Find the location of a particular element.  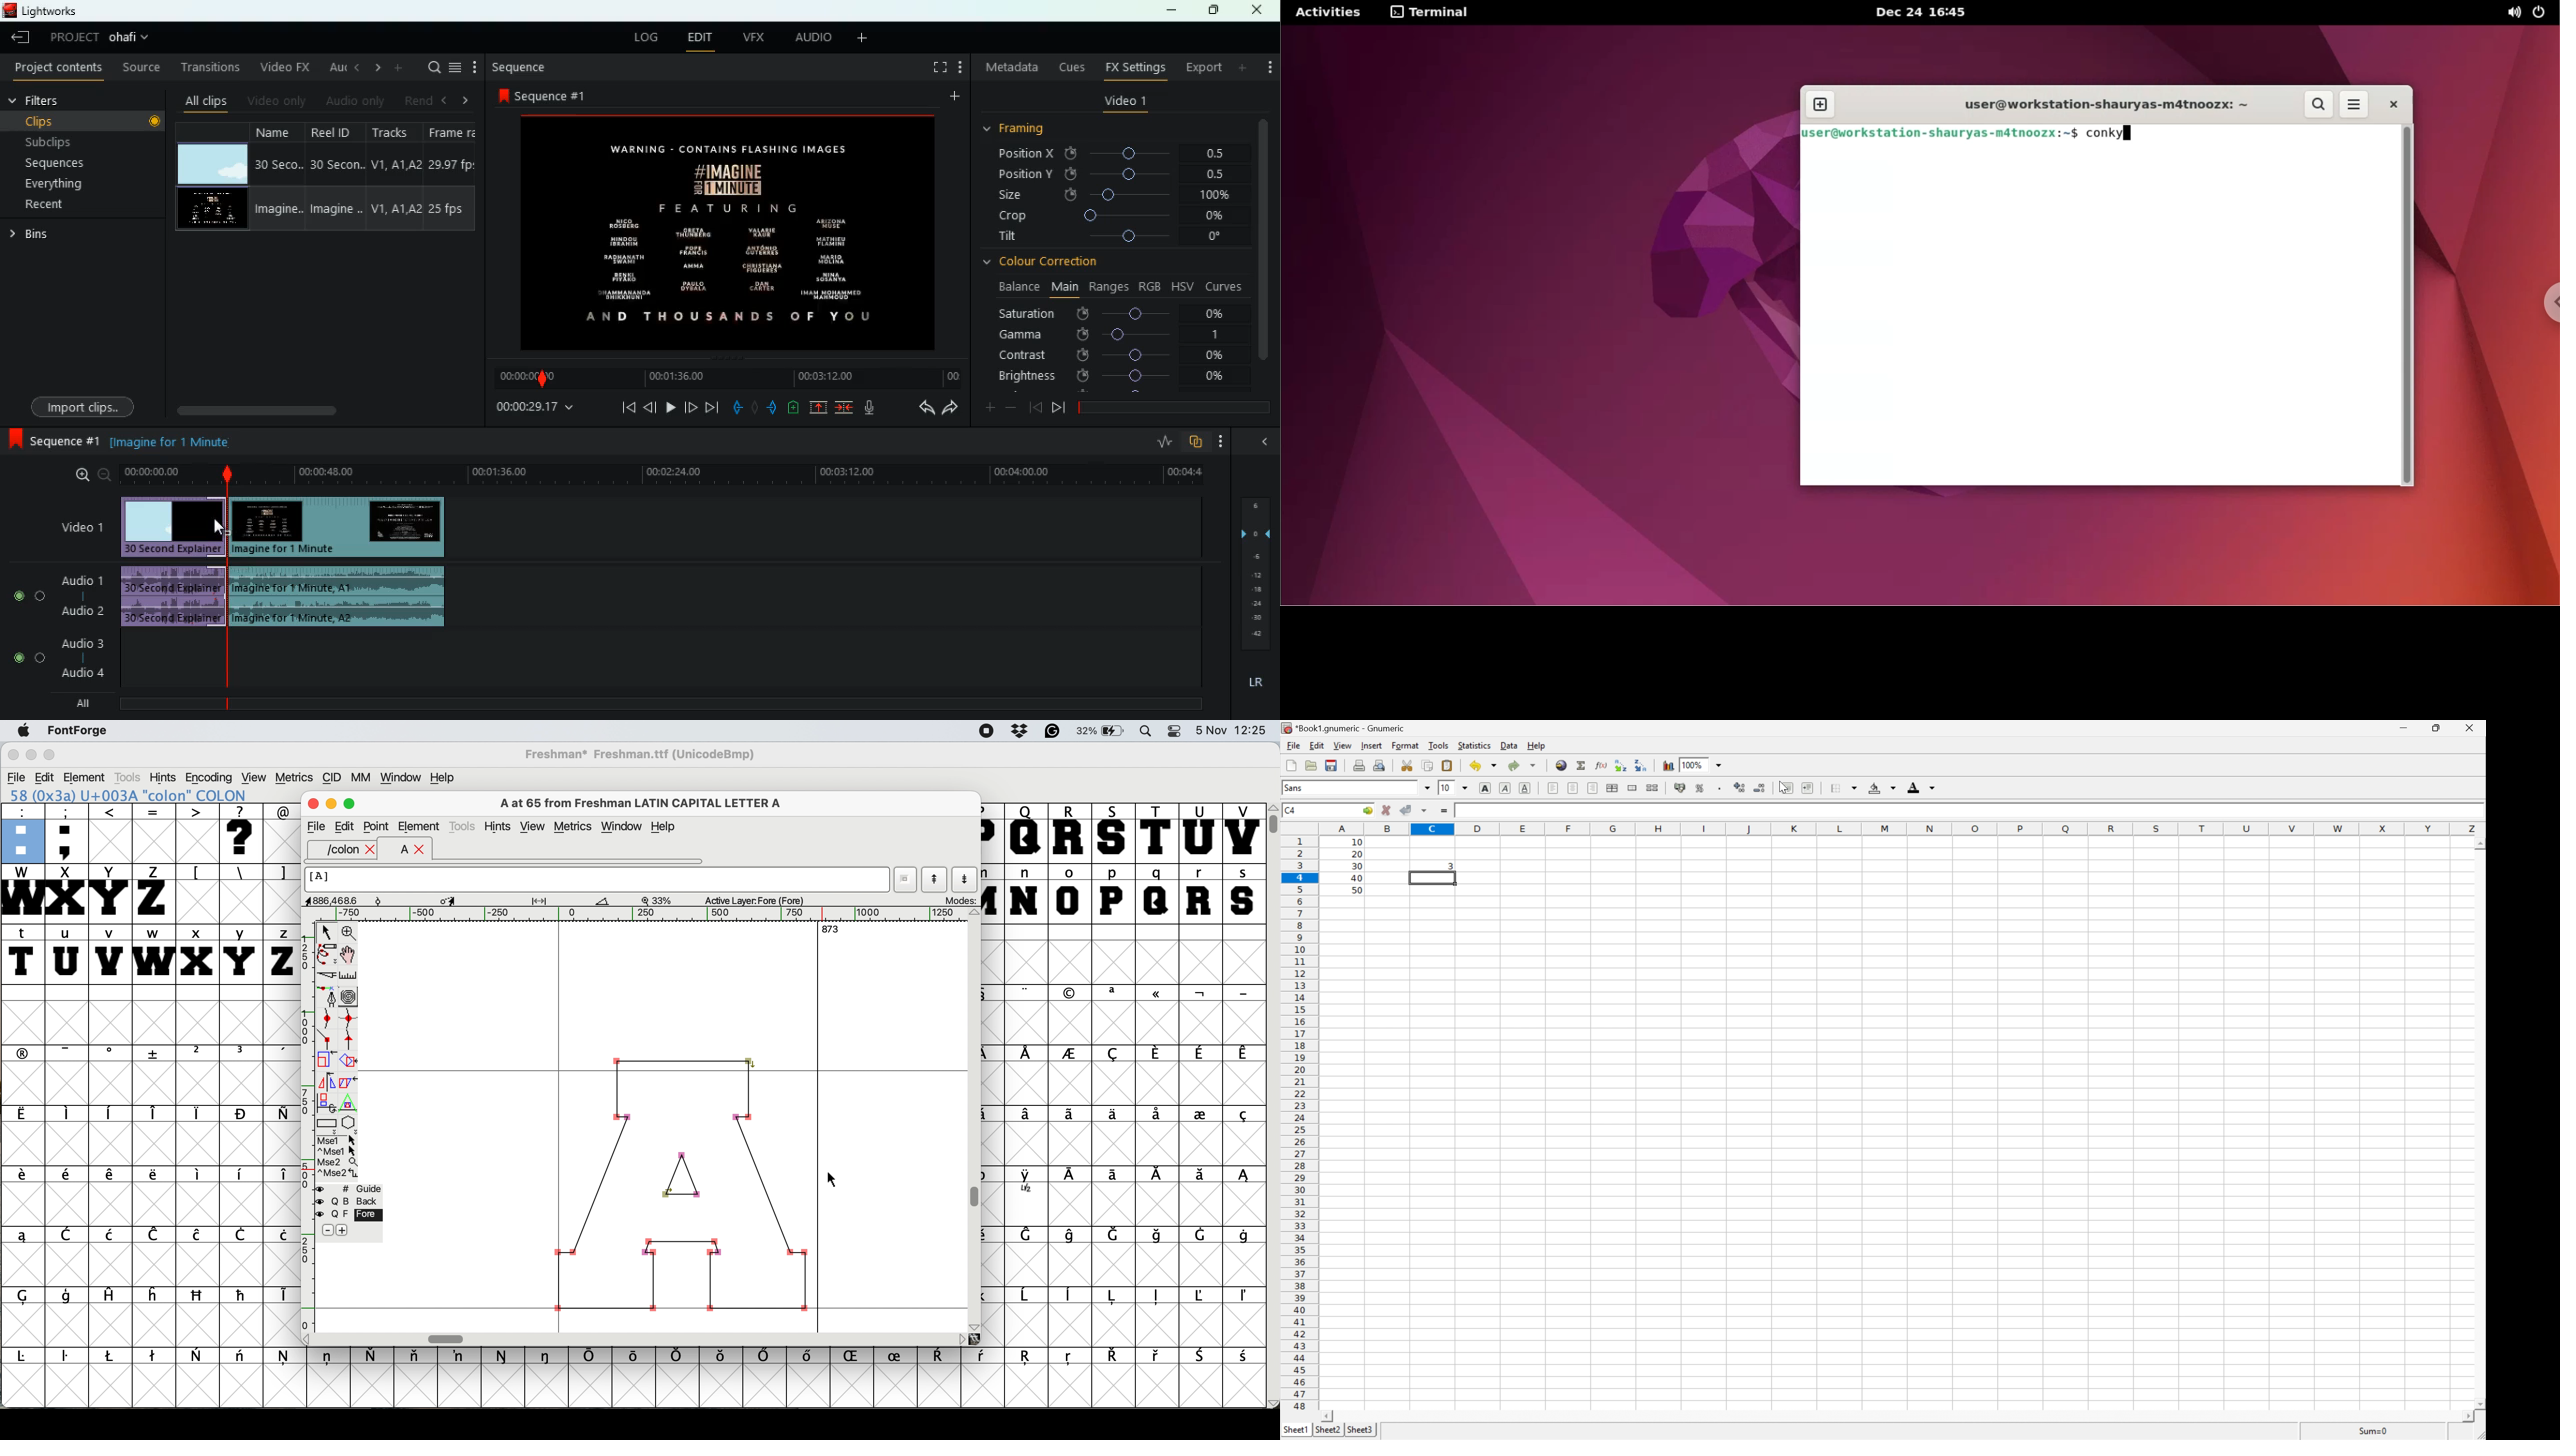

^Mse is located at coordinates (337, 1150).